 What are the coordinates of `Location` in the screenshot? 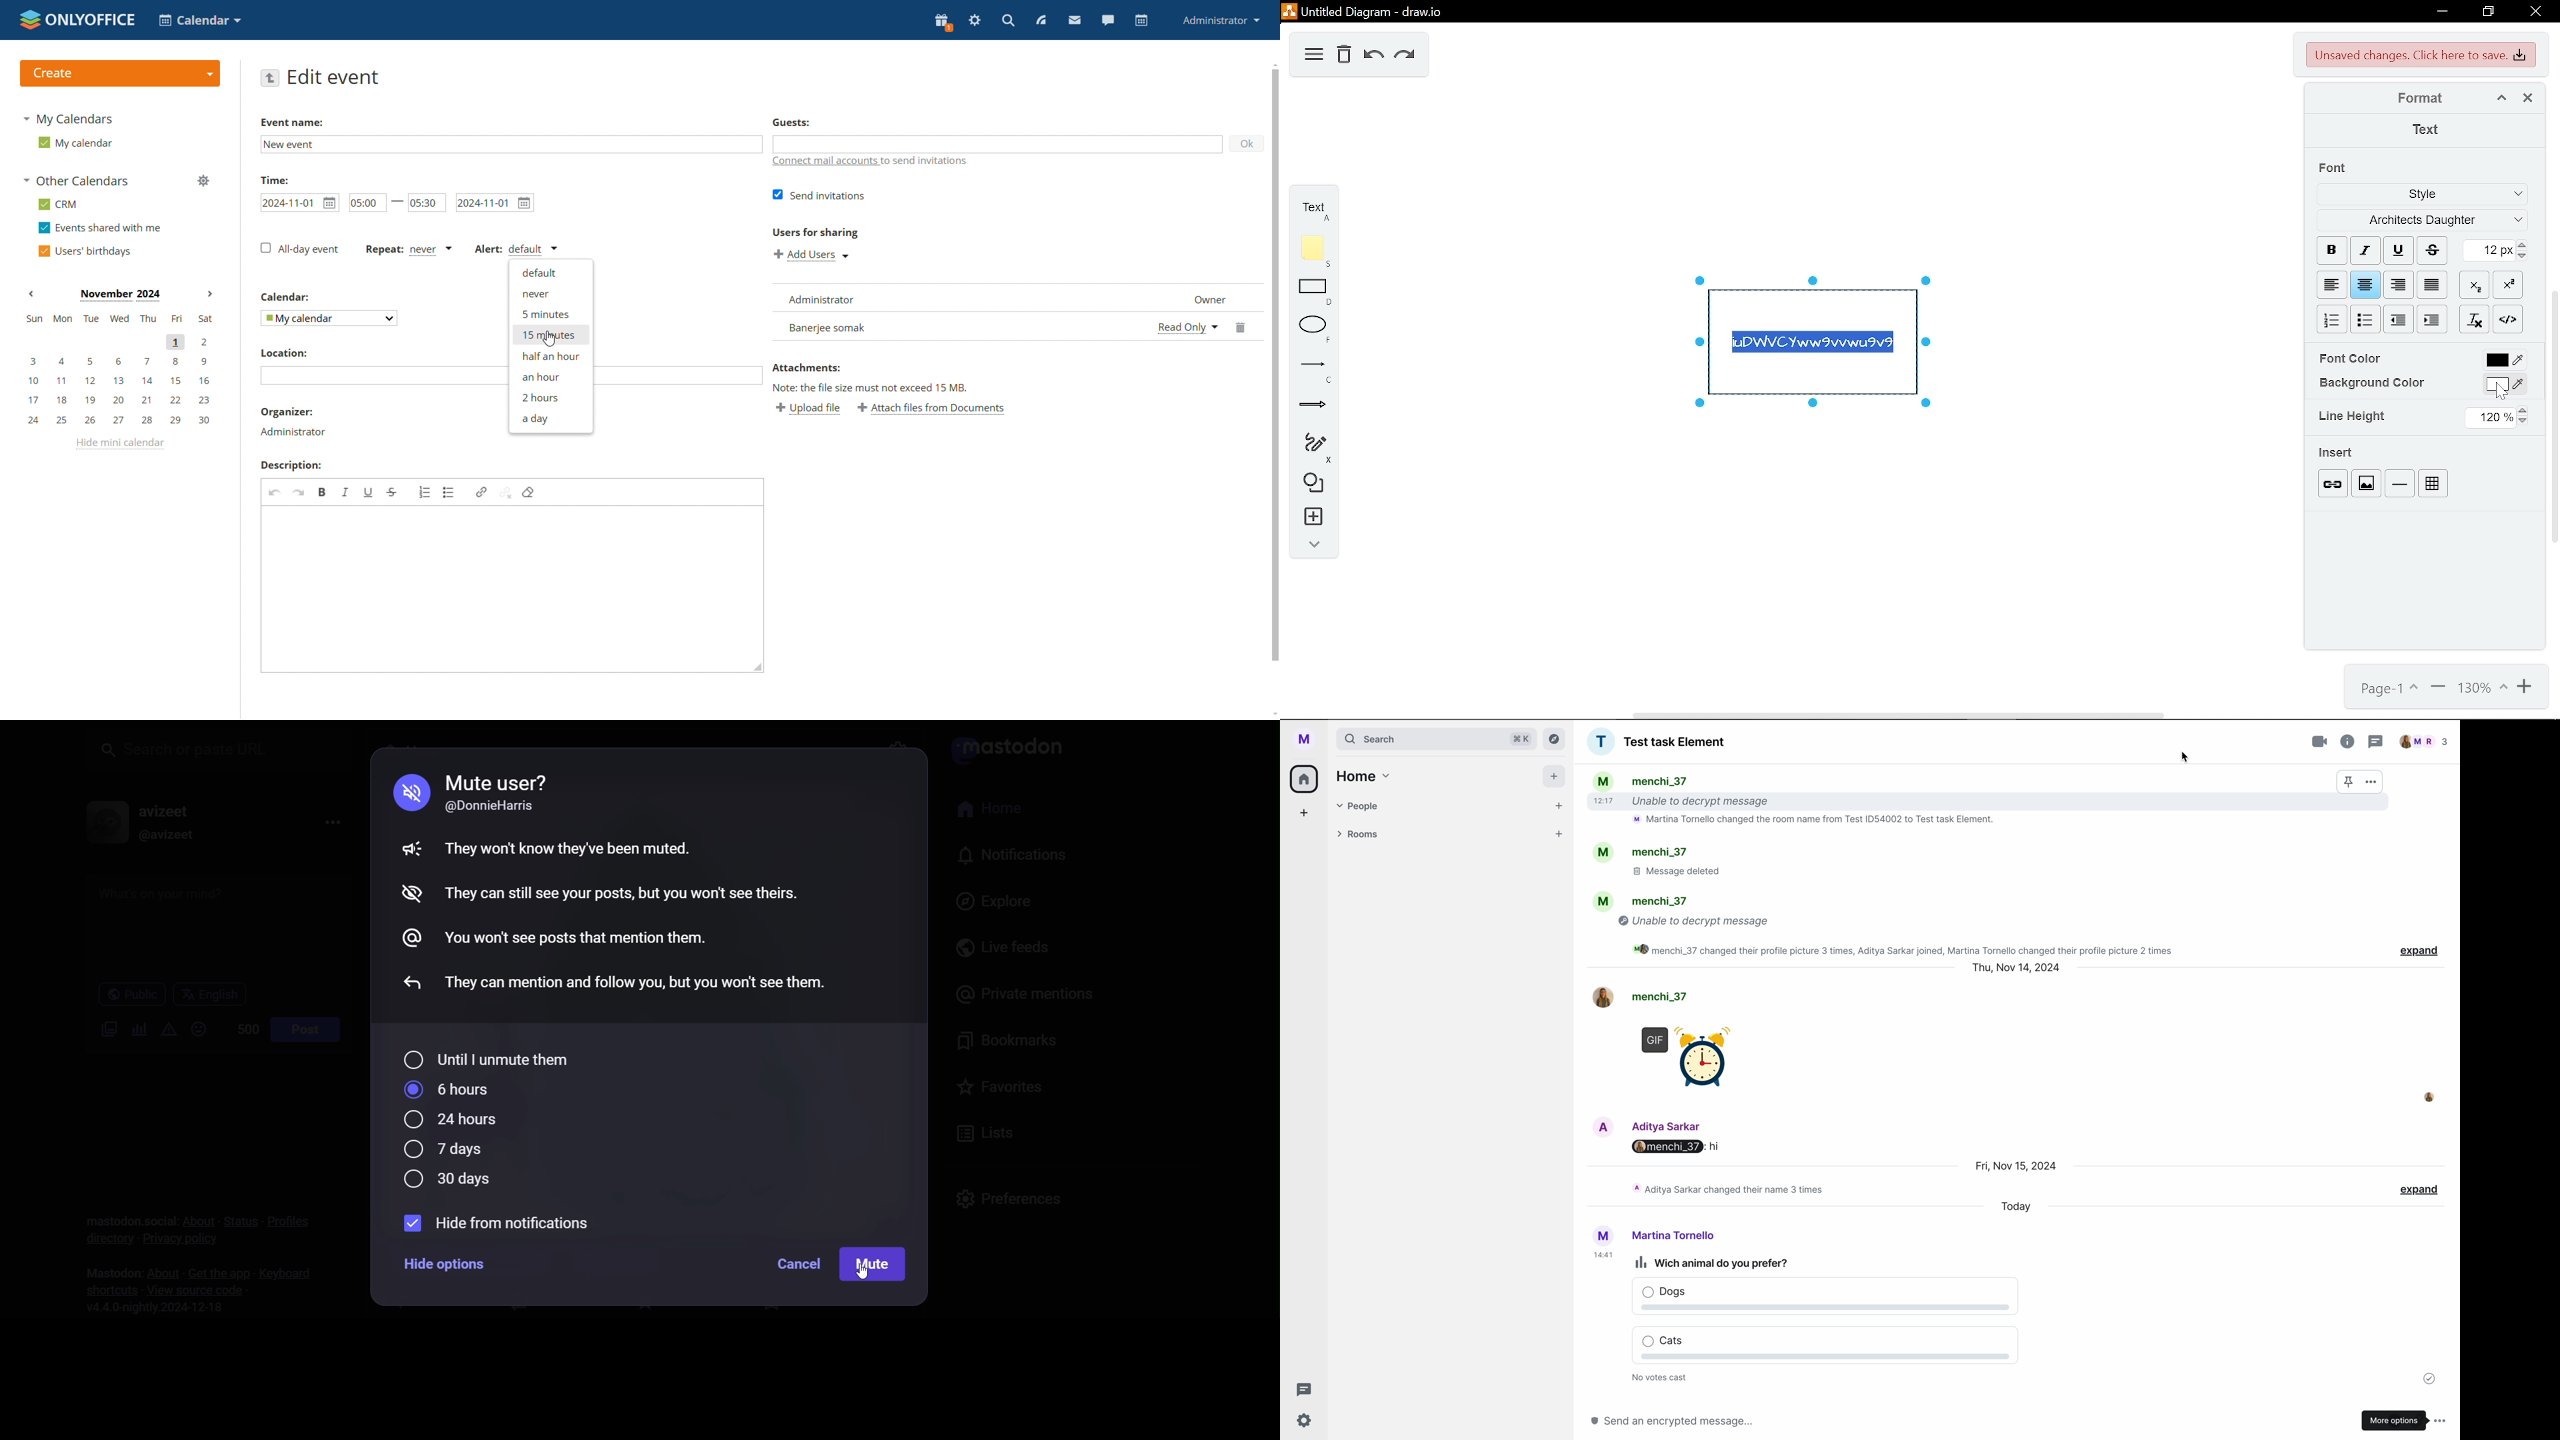 It's located at (283, 353).